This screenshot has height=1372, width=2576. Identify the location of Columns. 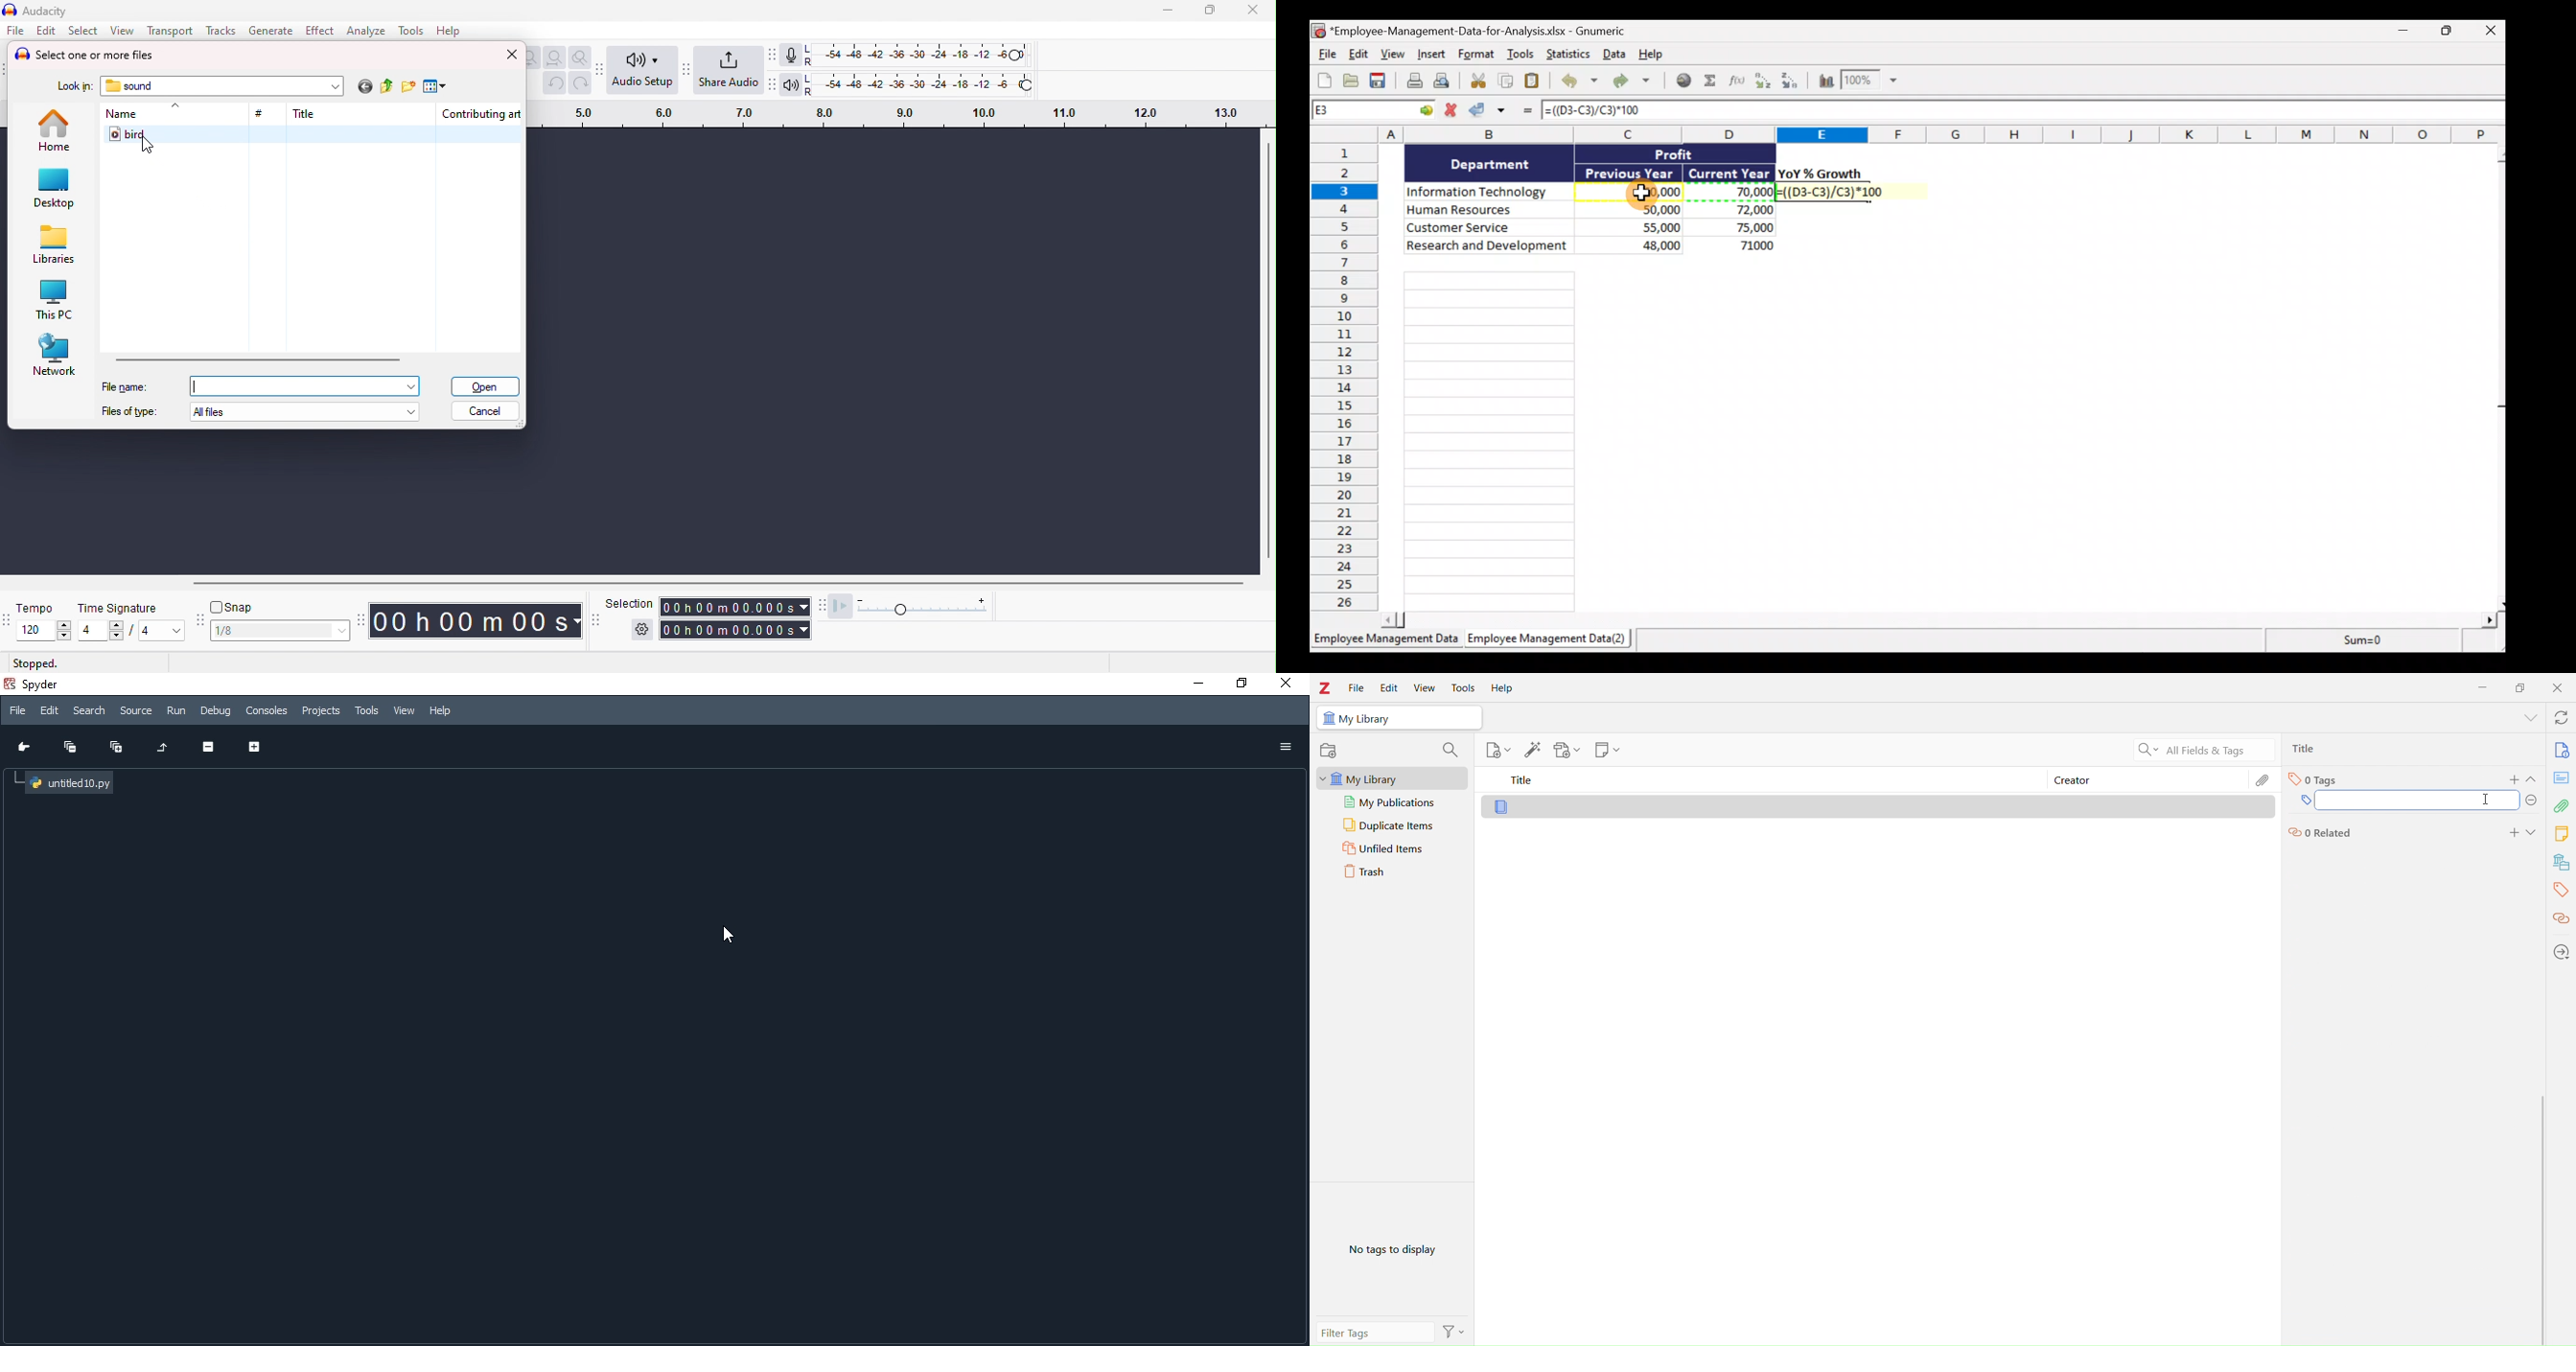
(1908, 134).